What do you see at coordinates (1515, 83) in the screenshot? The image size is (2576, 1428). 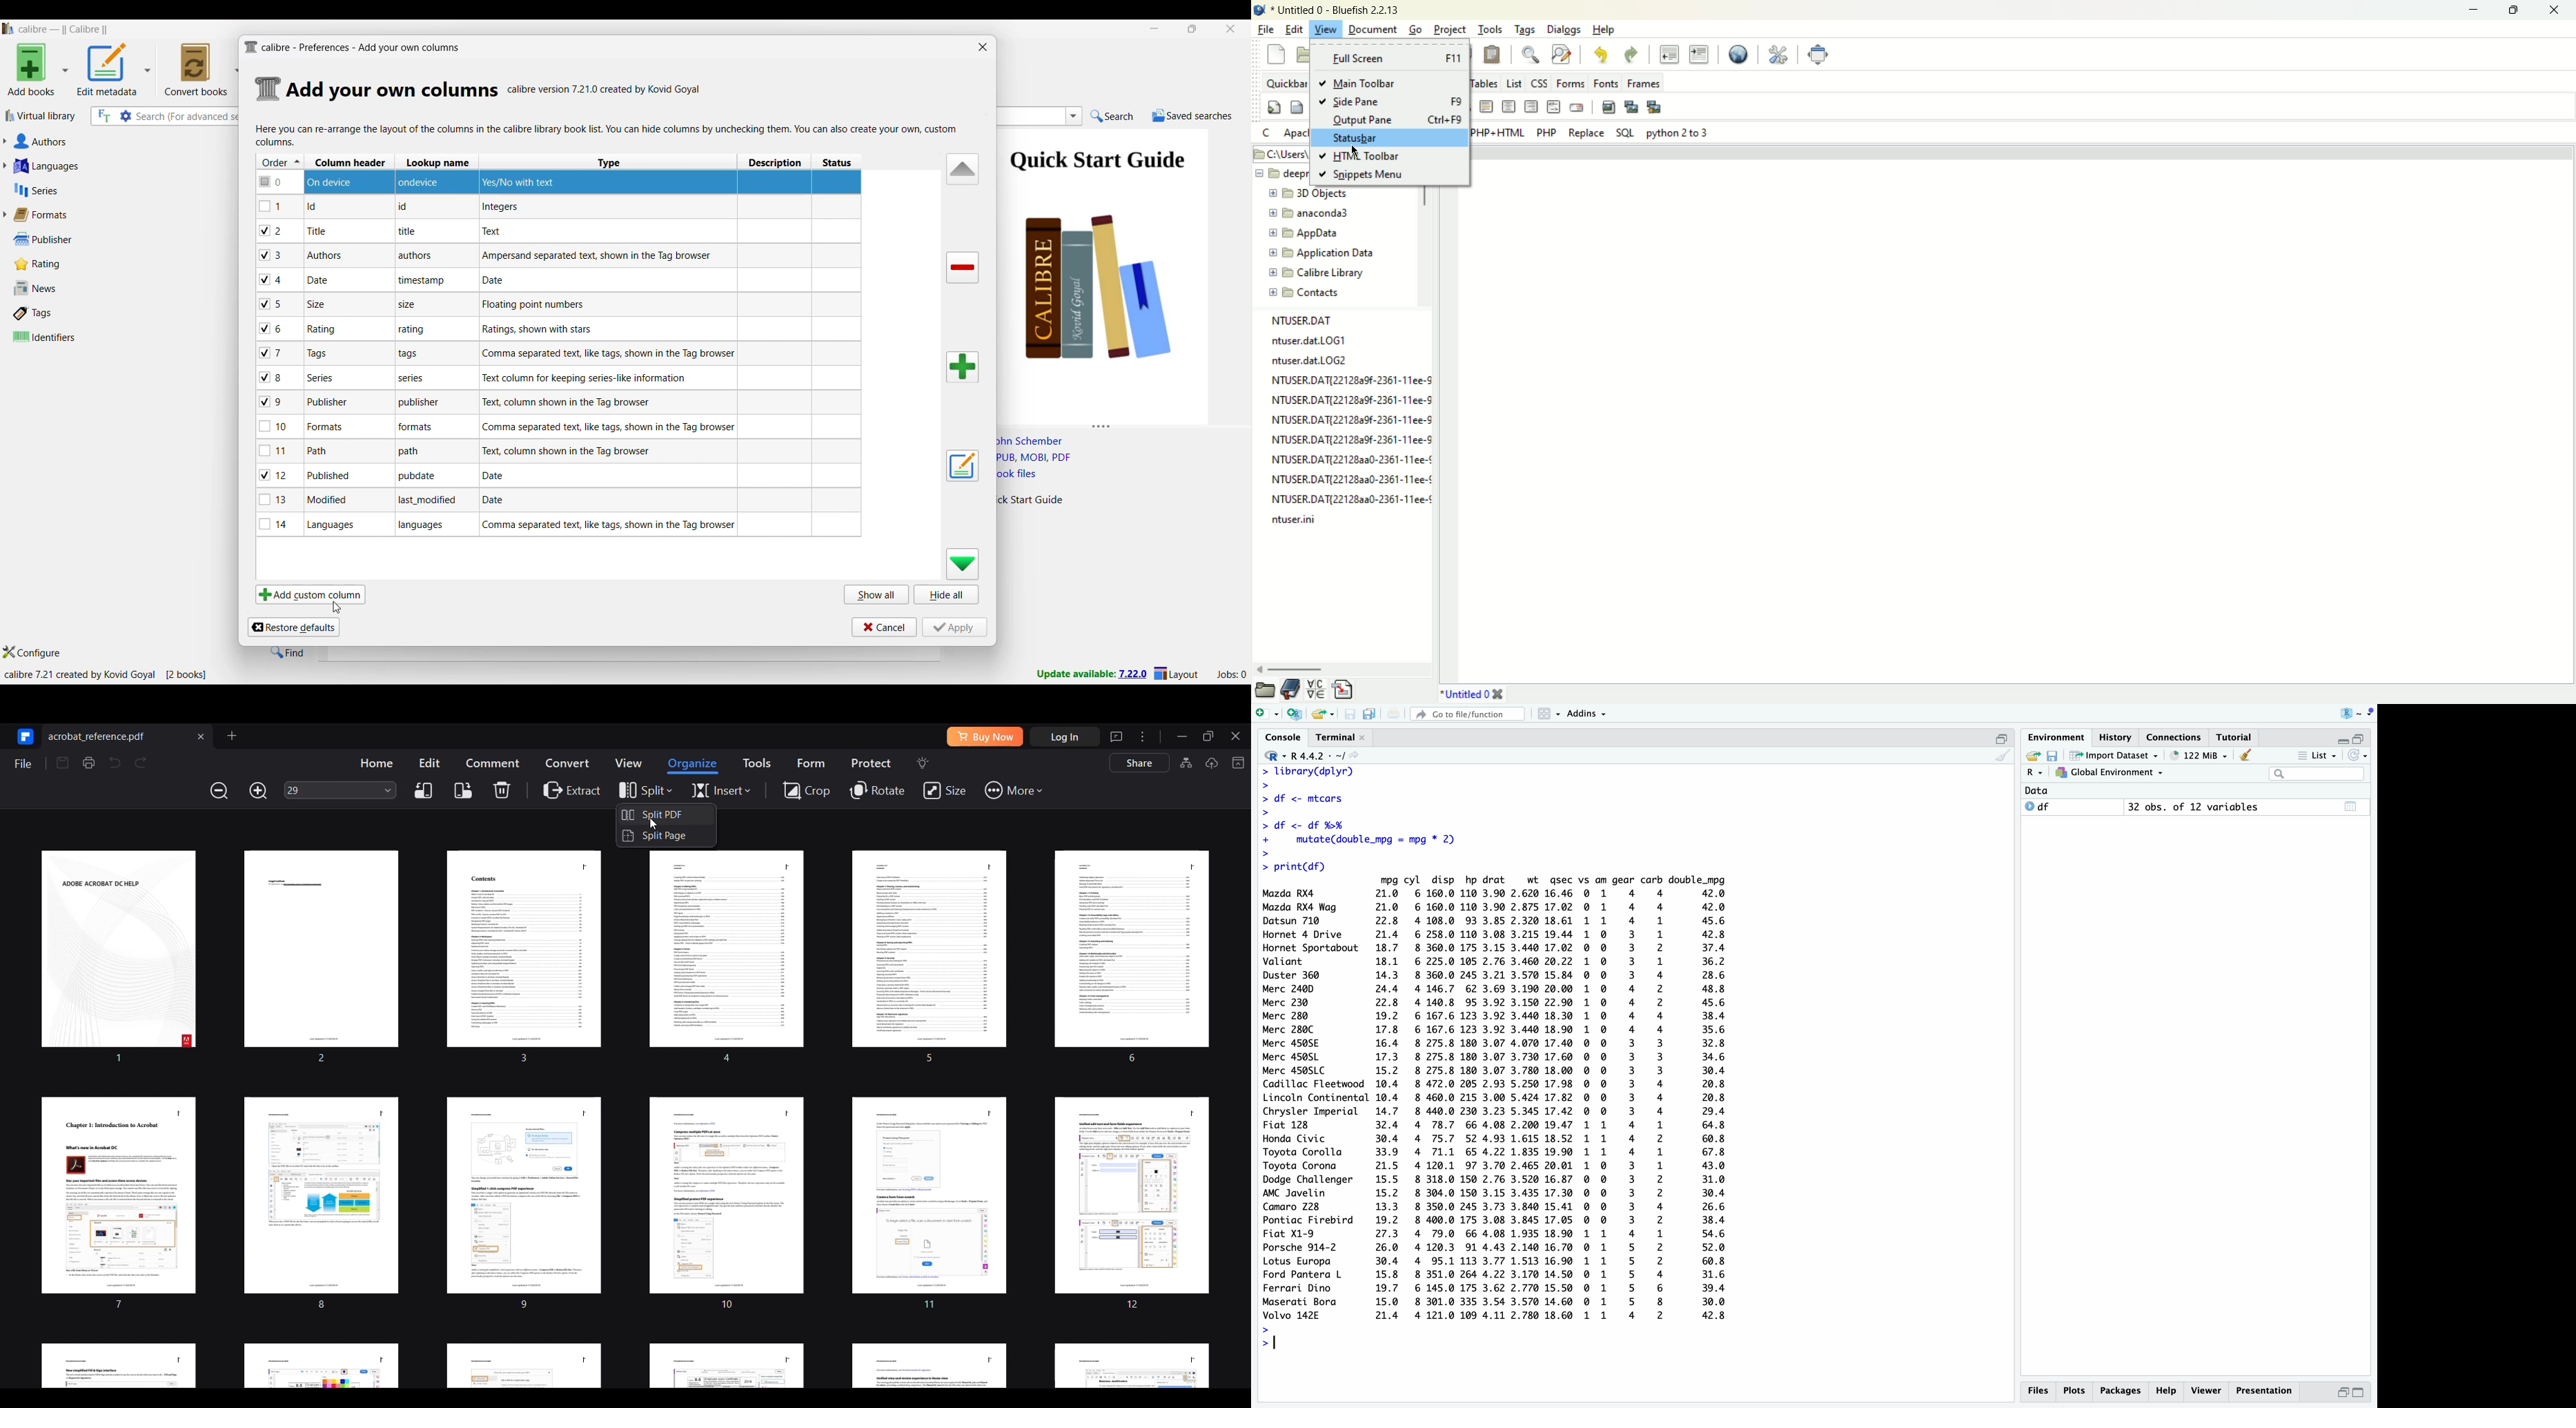 I see `List` at bounding box center [1515, 83].